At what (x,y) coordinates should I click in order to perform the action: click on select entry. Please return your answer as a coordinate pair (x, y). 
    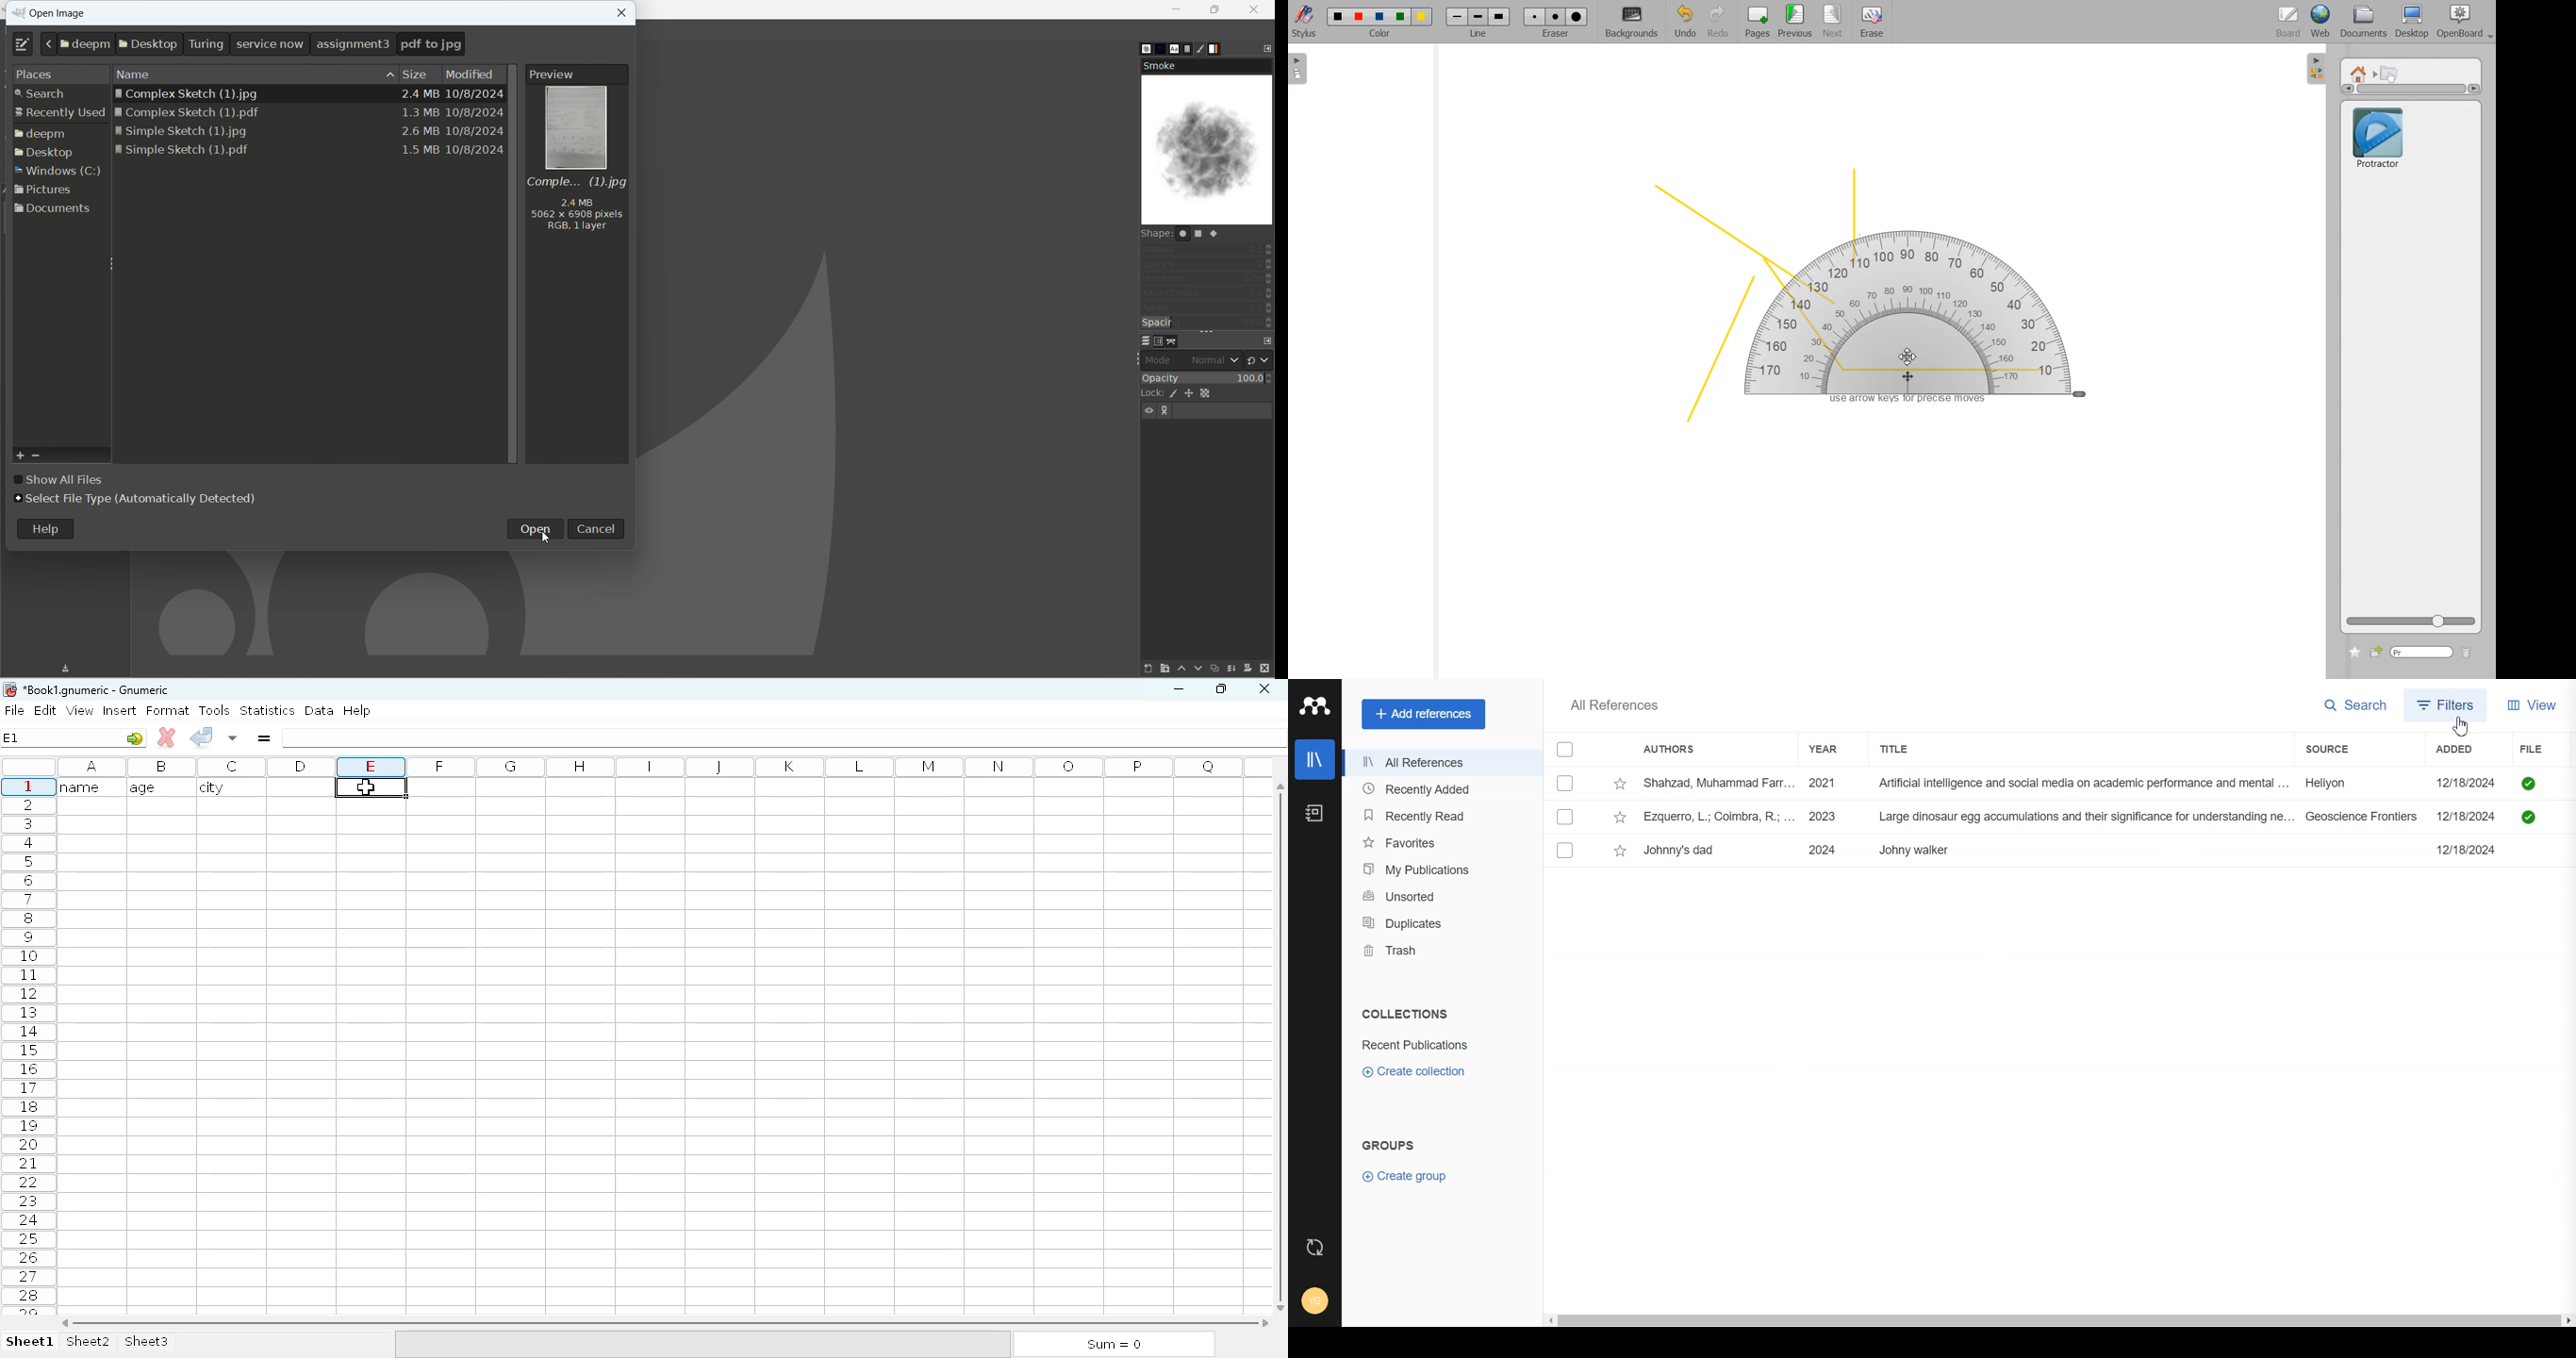
    Looking at the image, I should click on (1566, 850).